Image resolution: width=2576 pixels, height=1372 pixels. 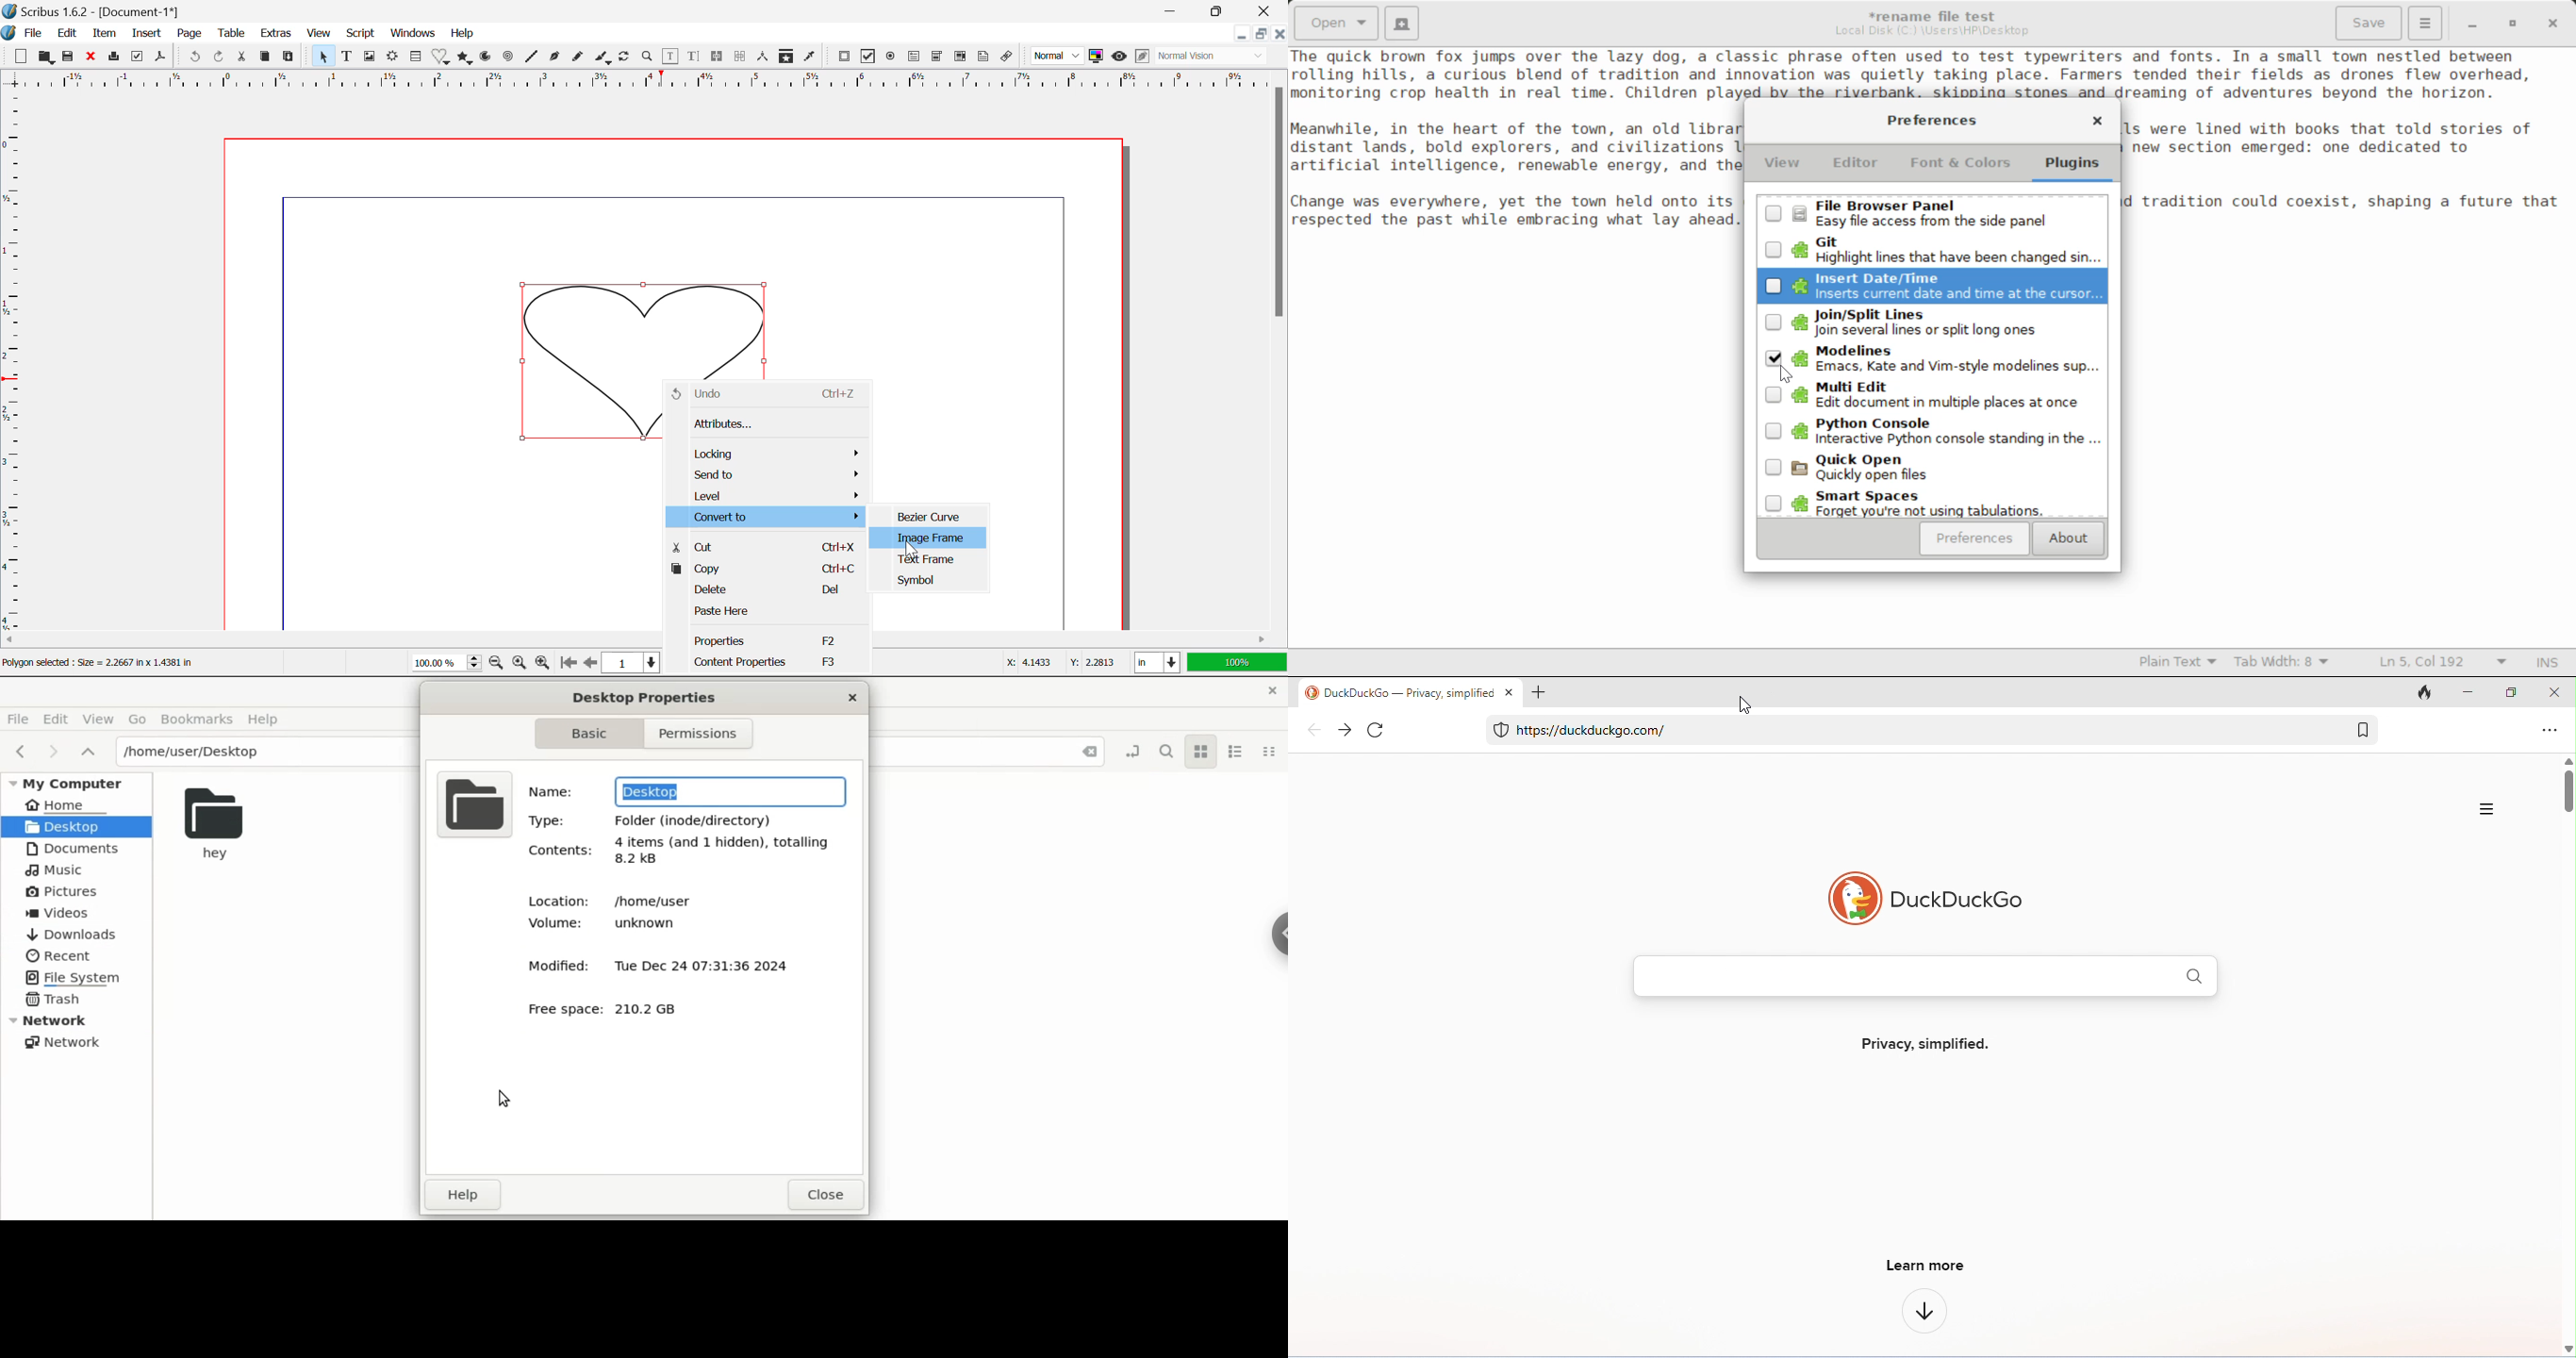 I want to click on Item, so click(x=105, y=34).